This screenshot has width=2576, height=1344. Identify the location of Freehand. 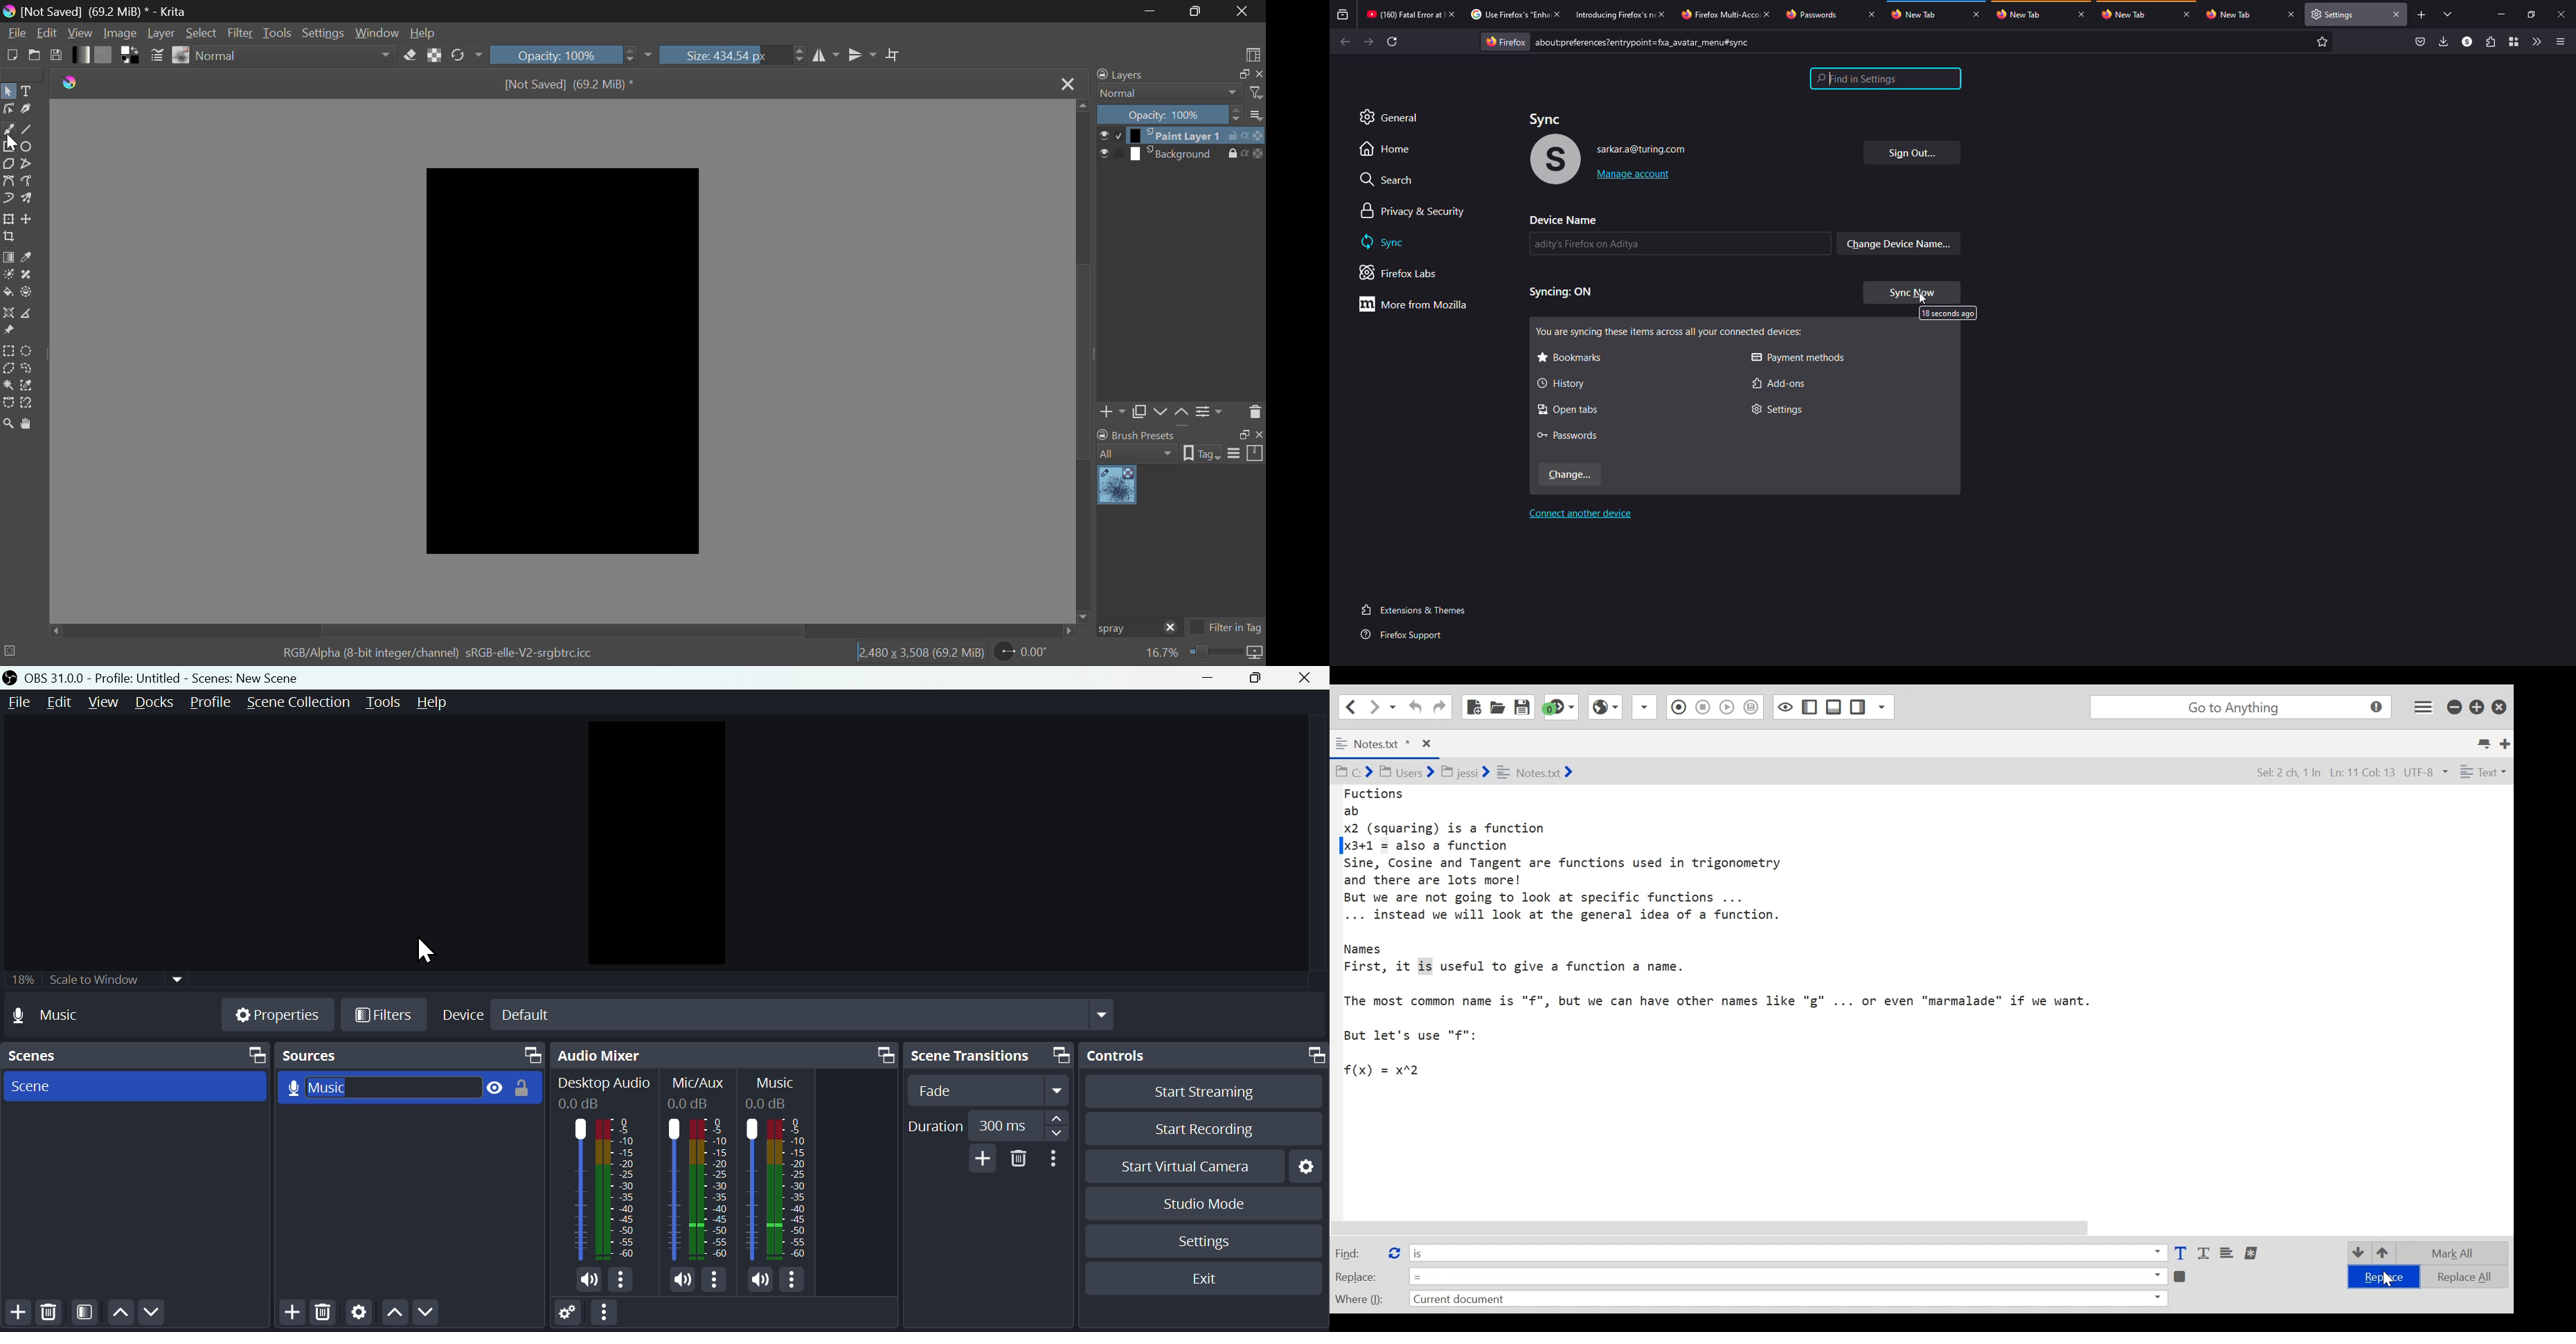
(9, 131).